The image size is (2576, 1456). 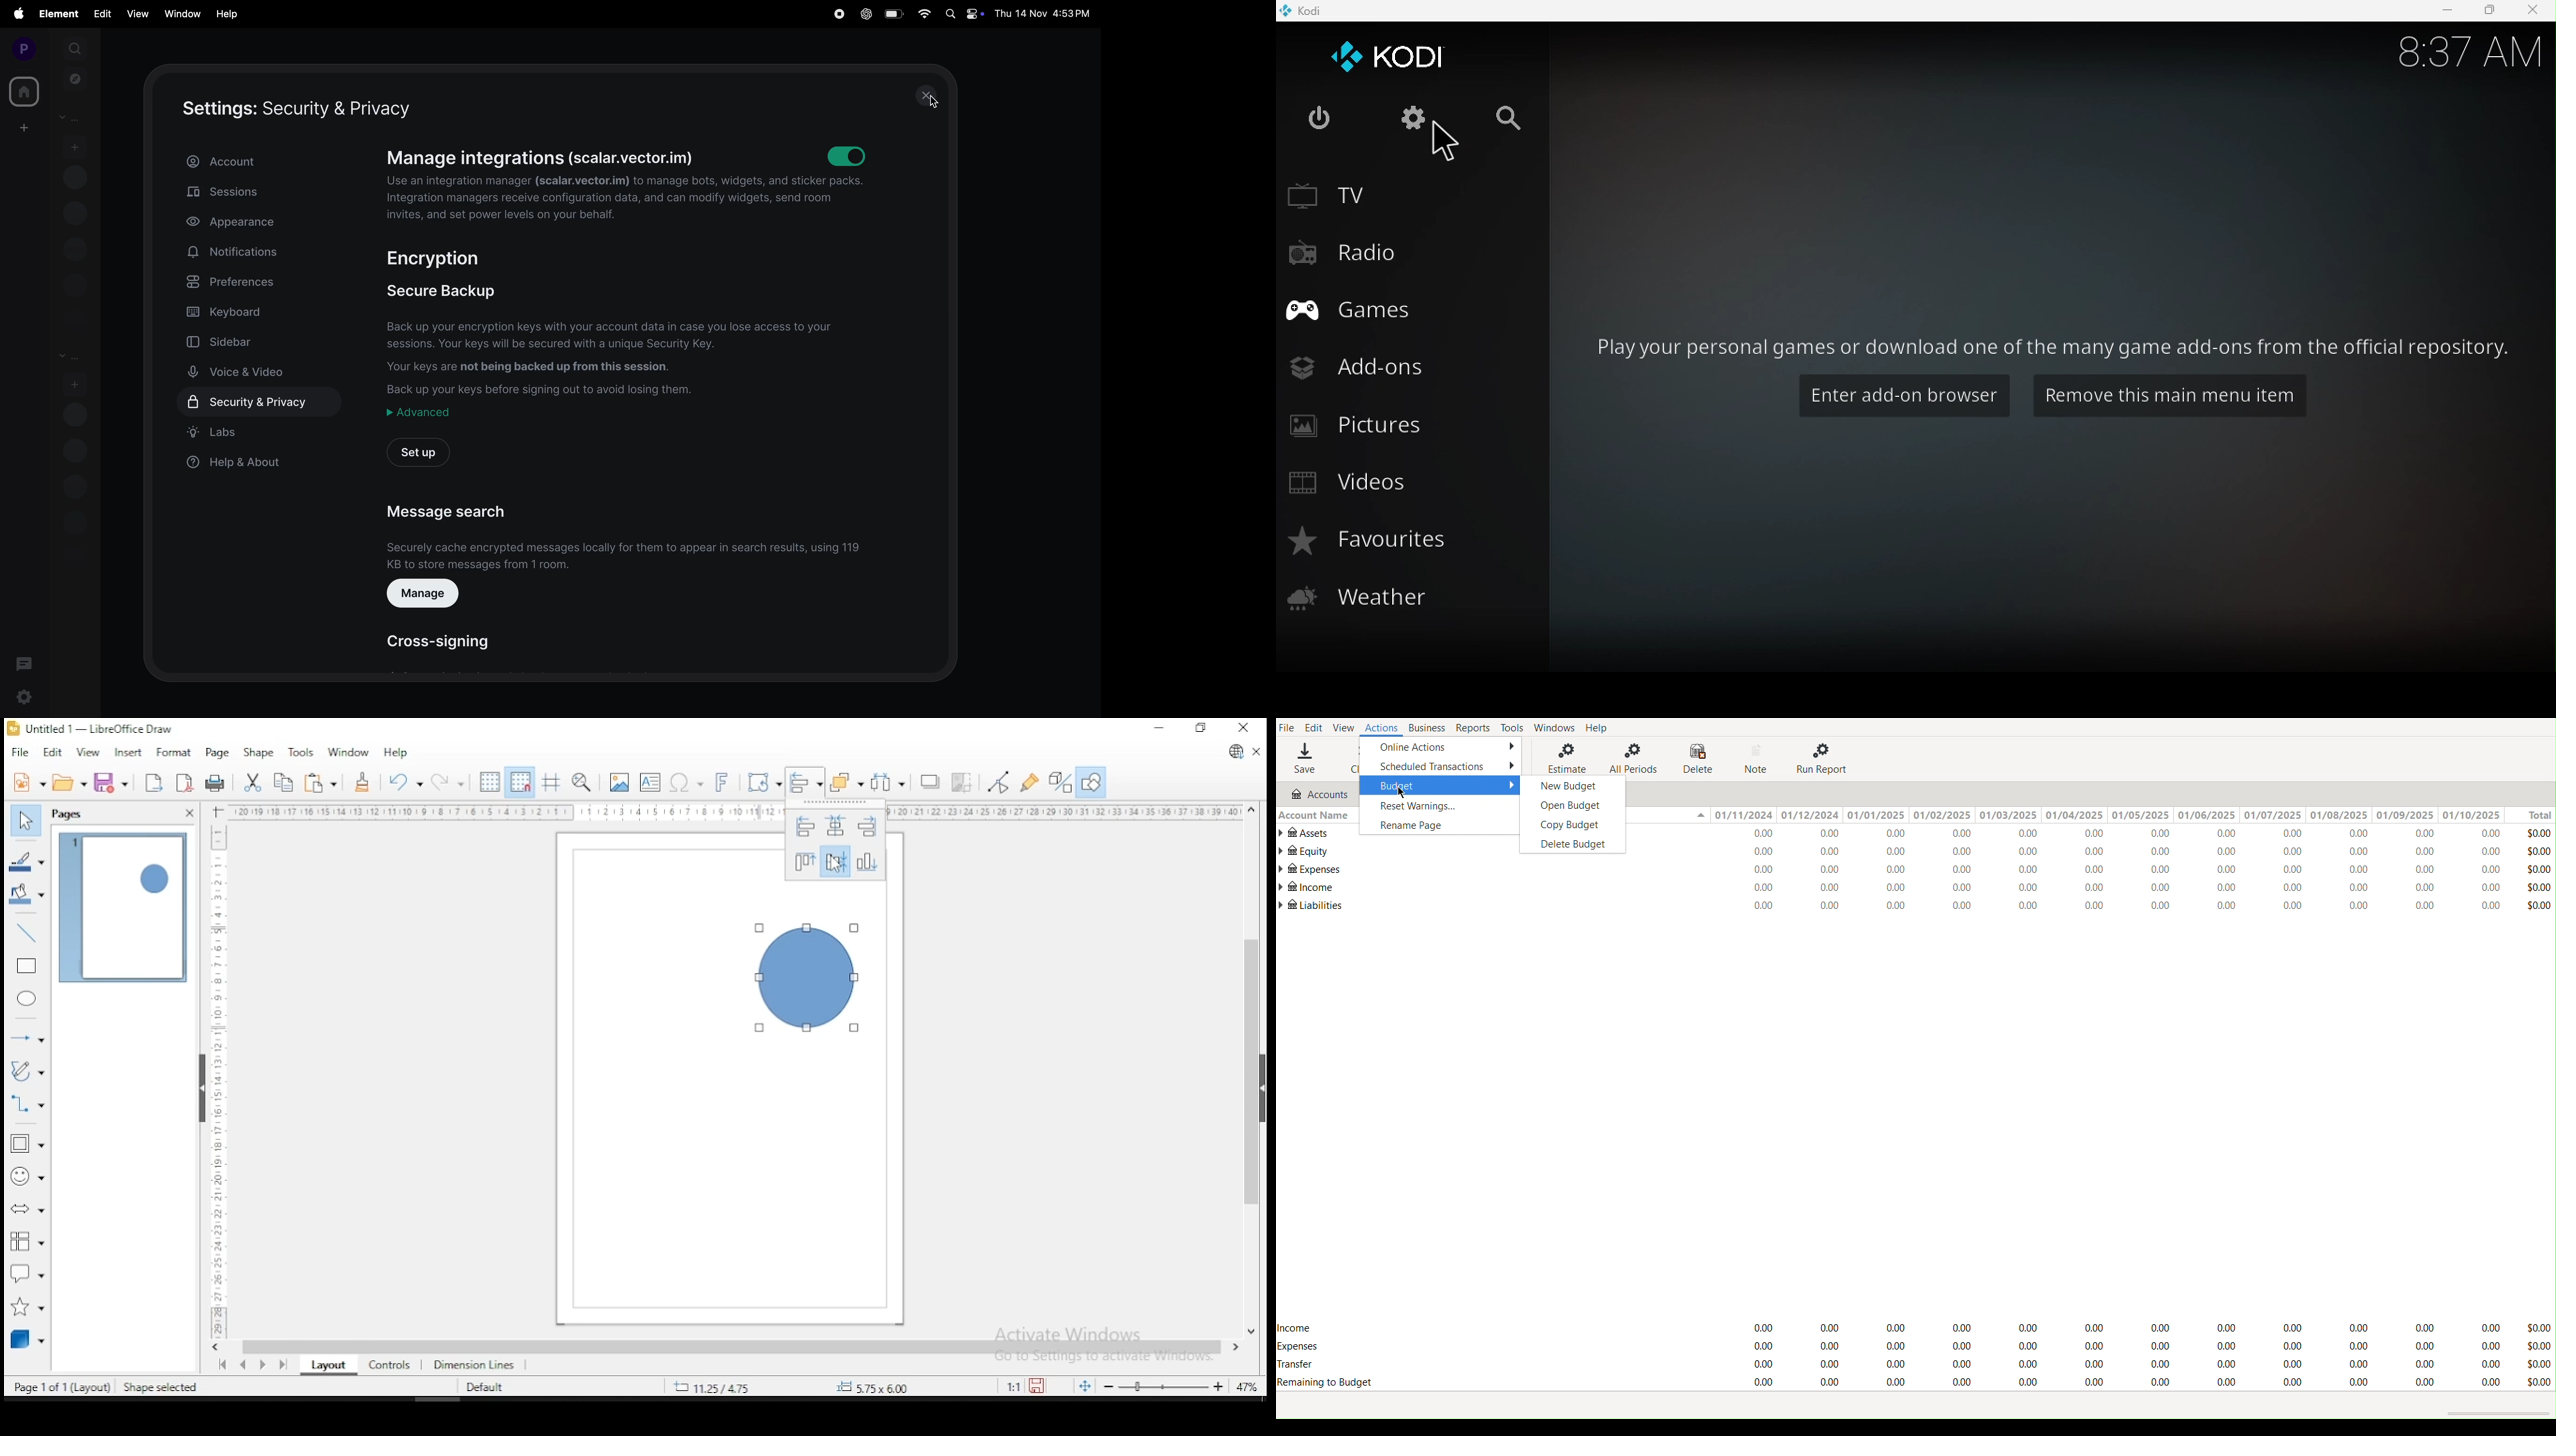 I want to click on Transfer, so click(x=1303, y=1366).